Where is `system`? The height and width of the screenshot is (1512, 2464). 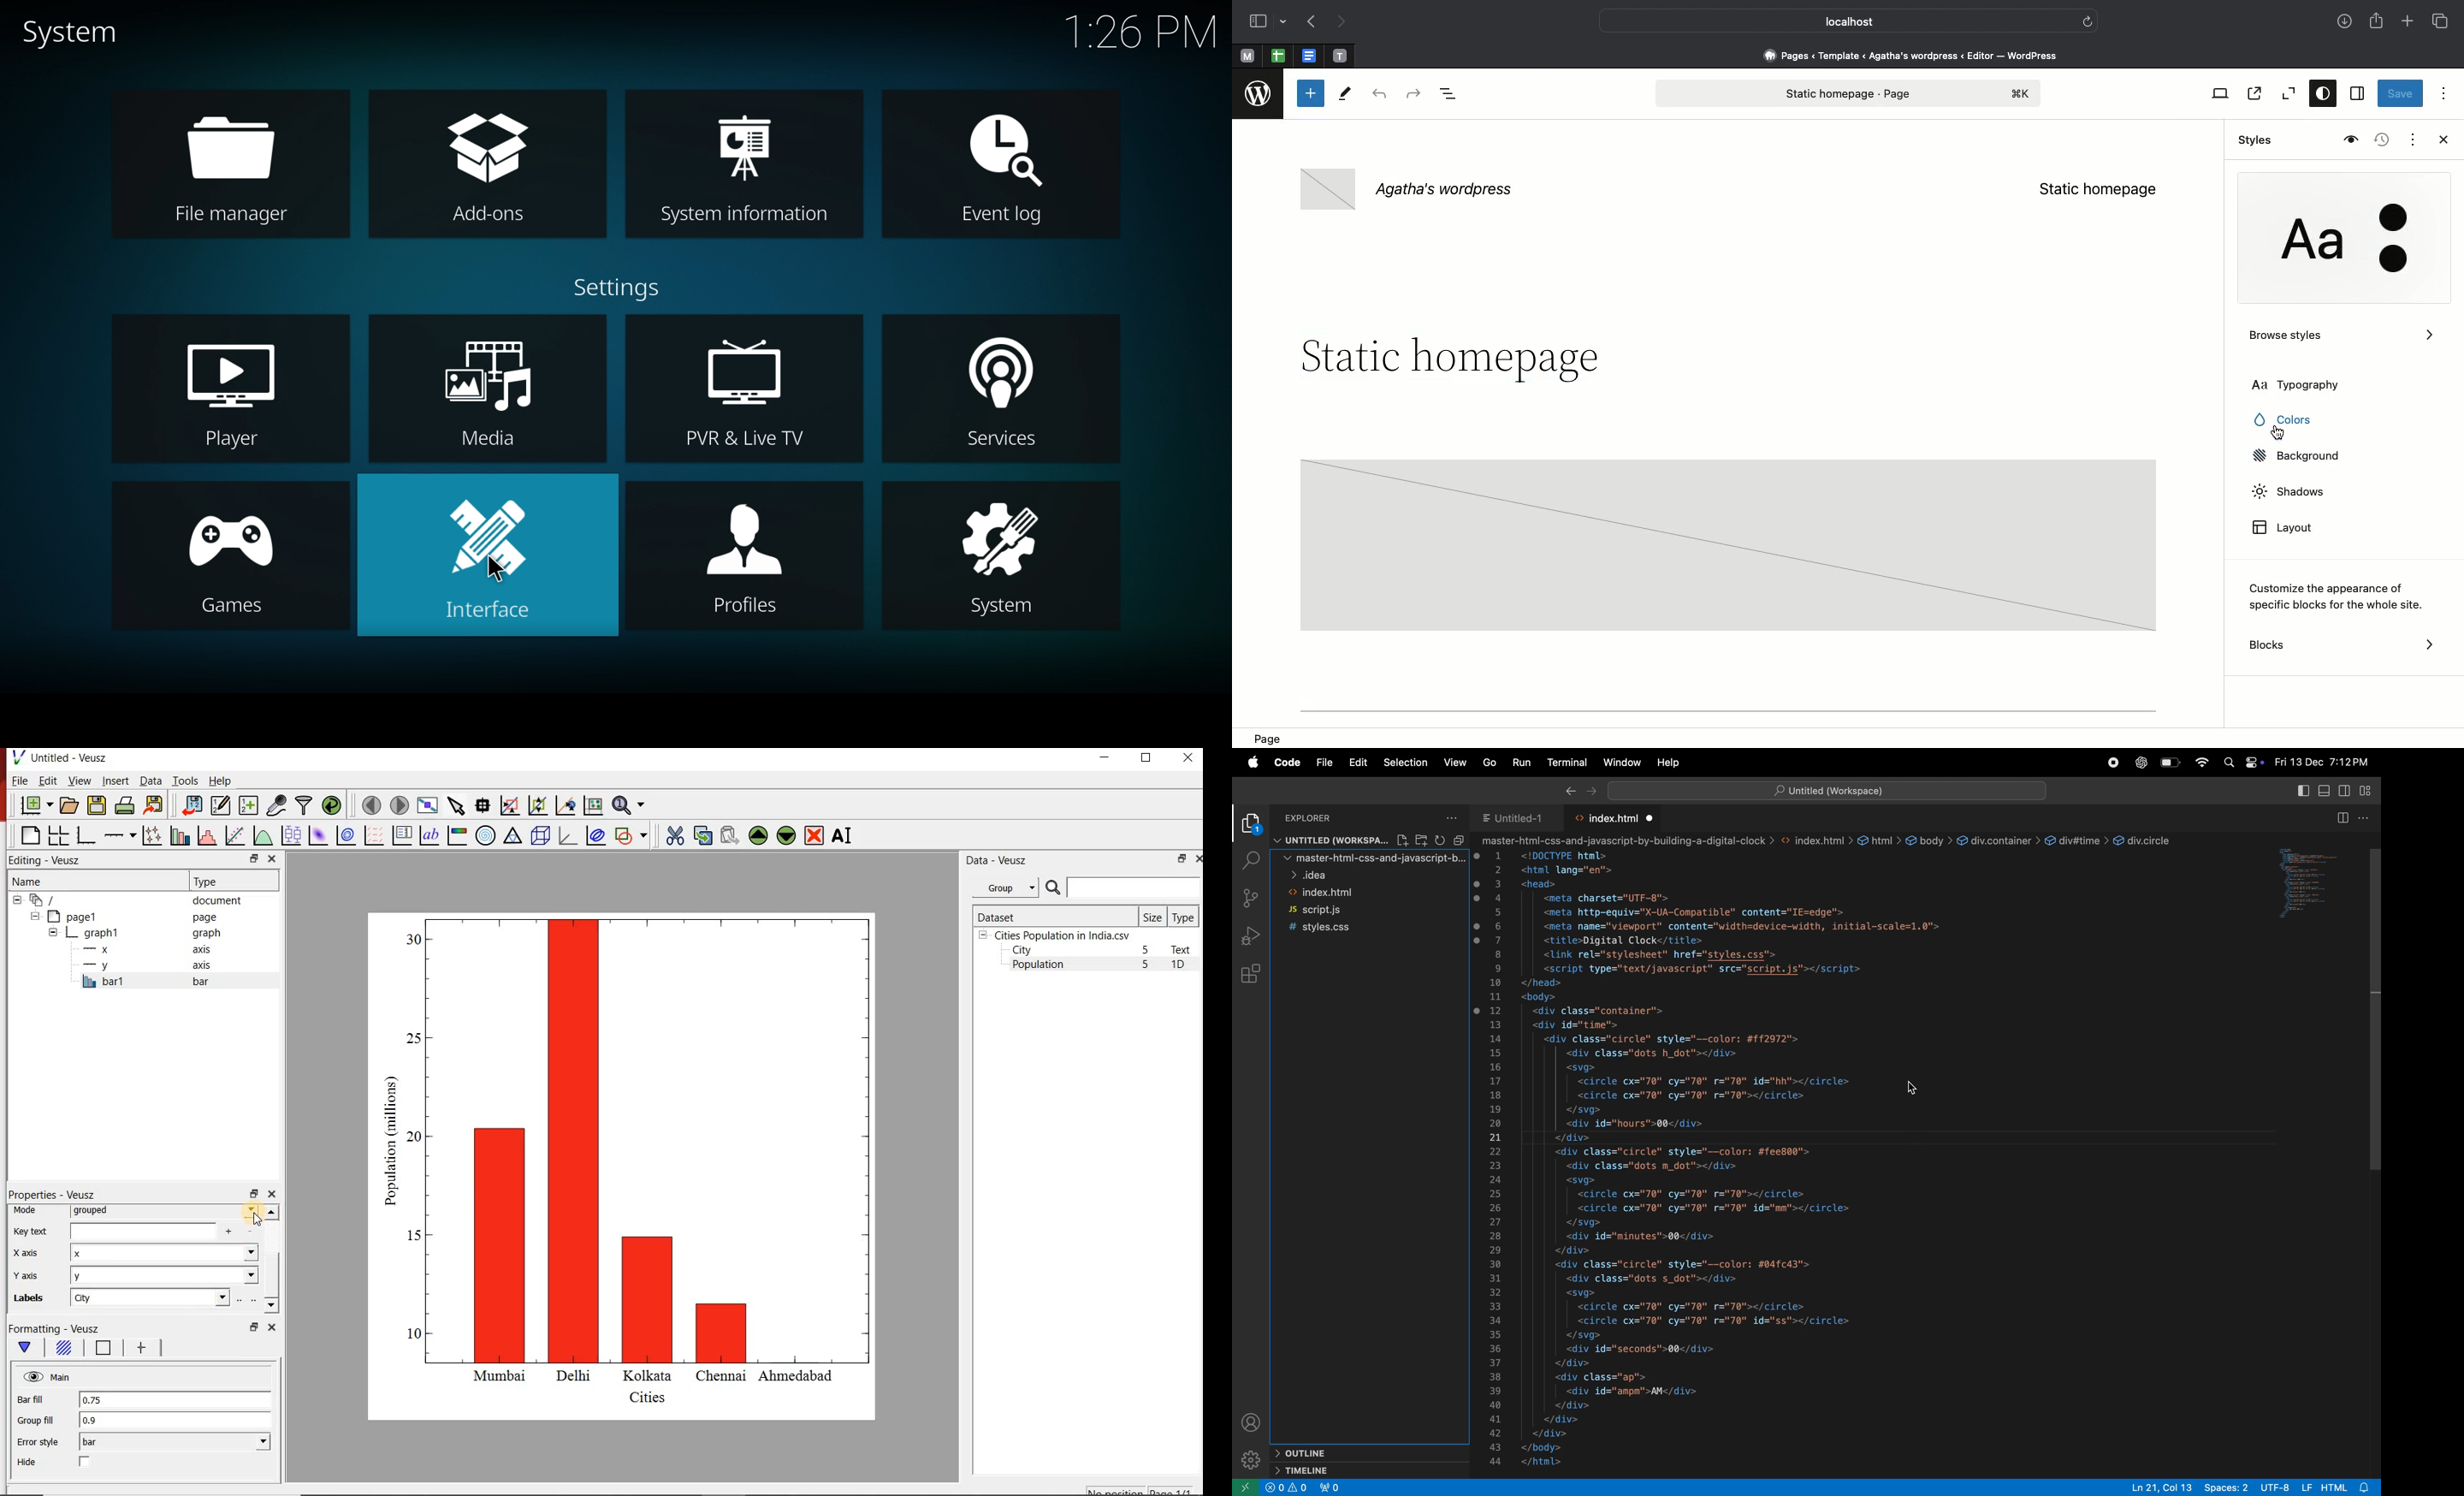 system is located at coordinates (1002, 556).